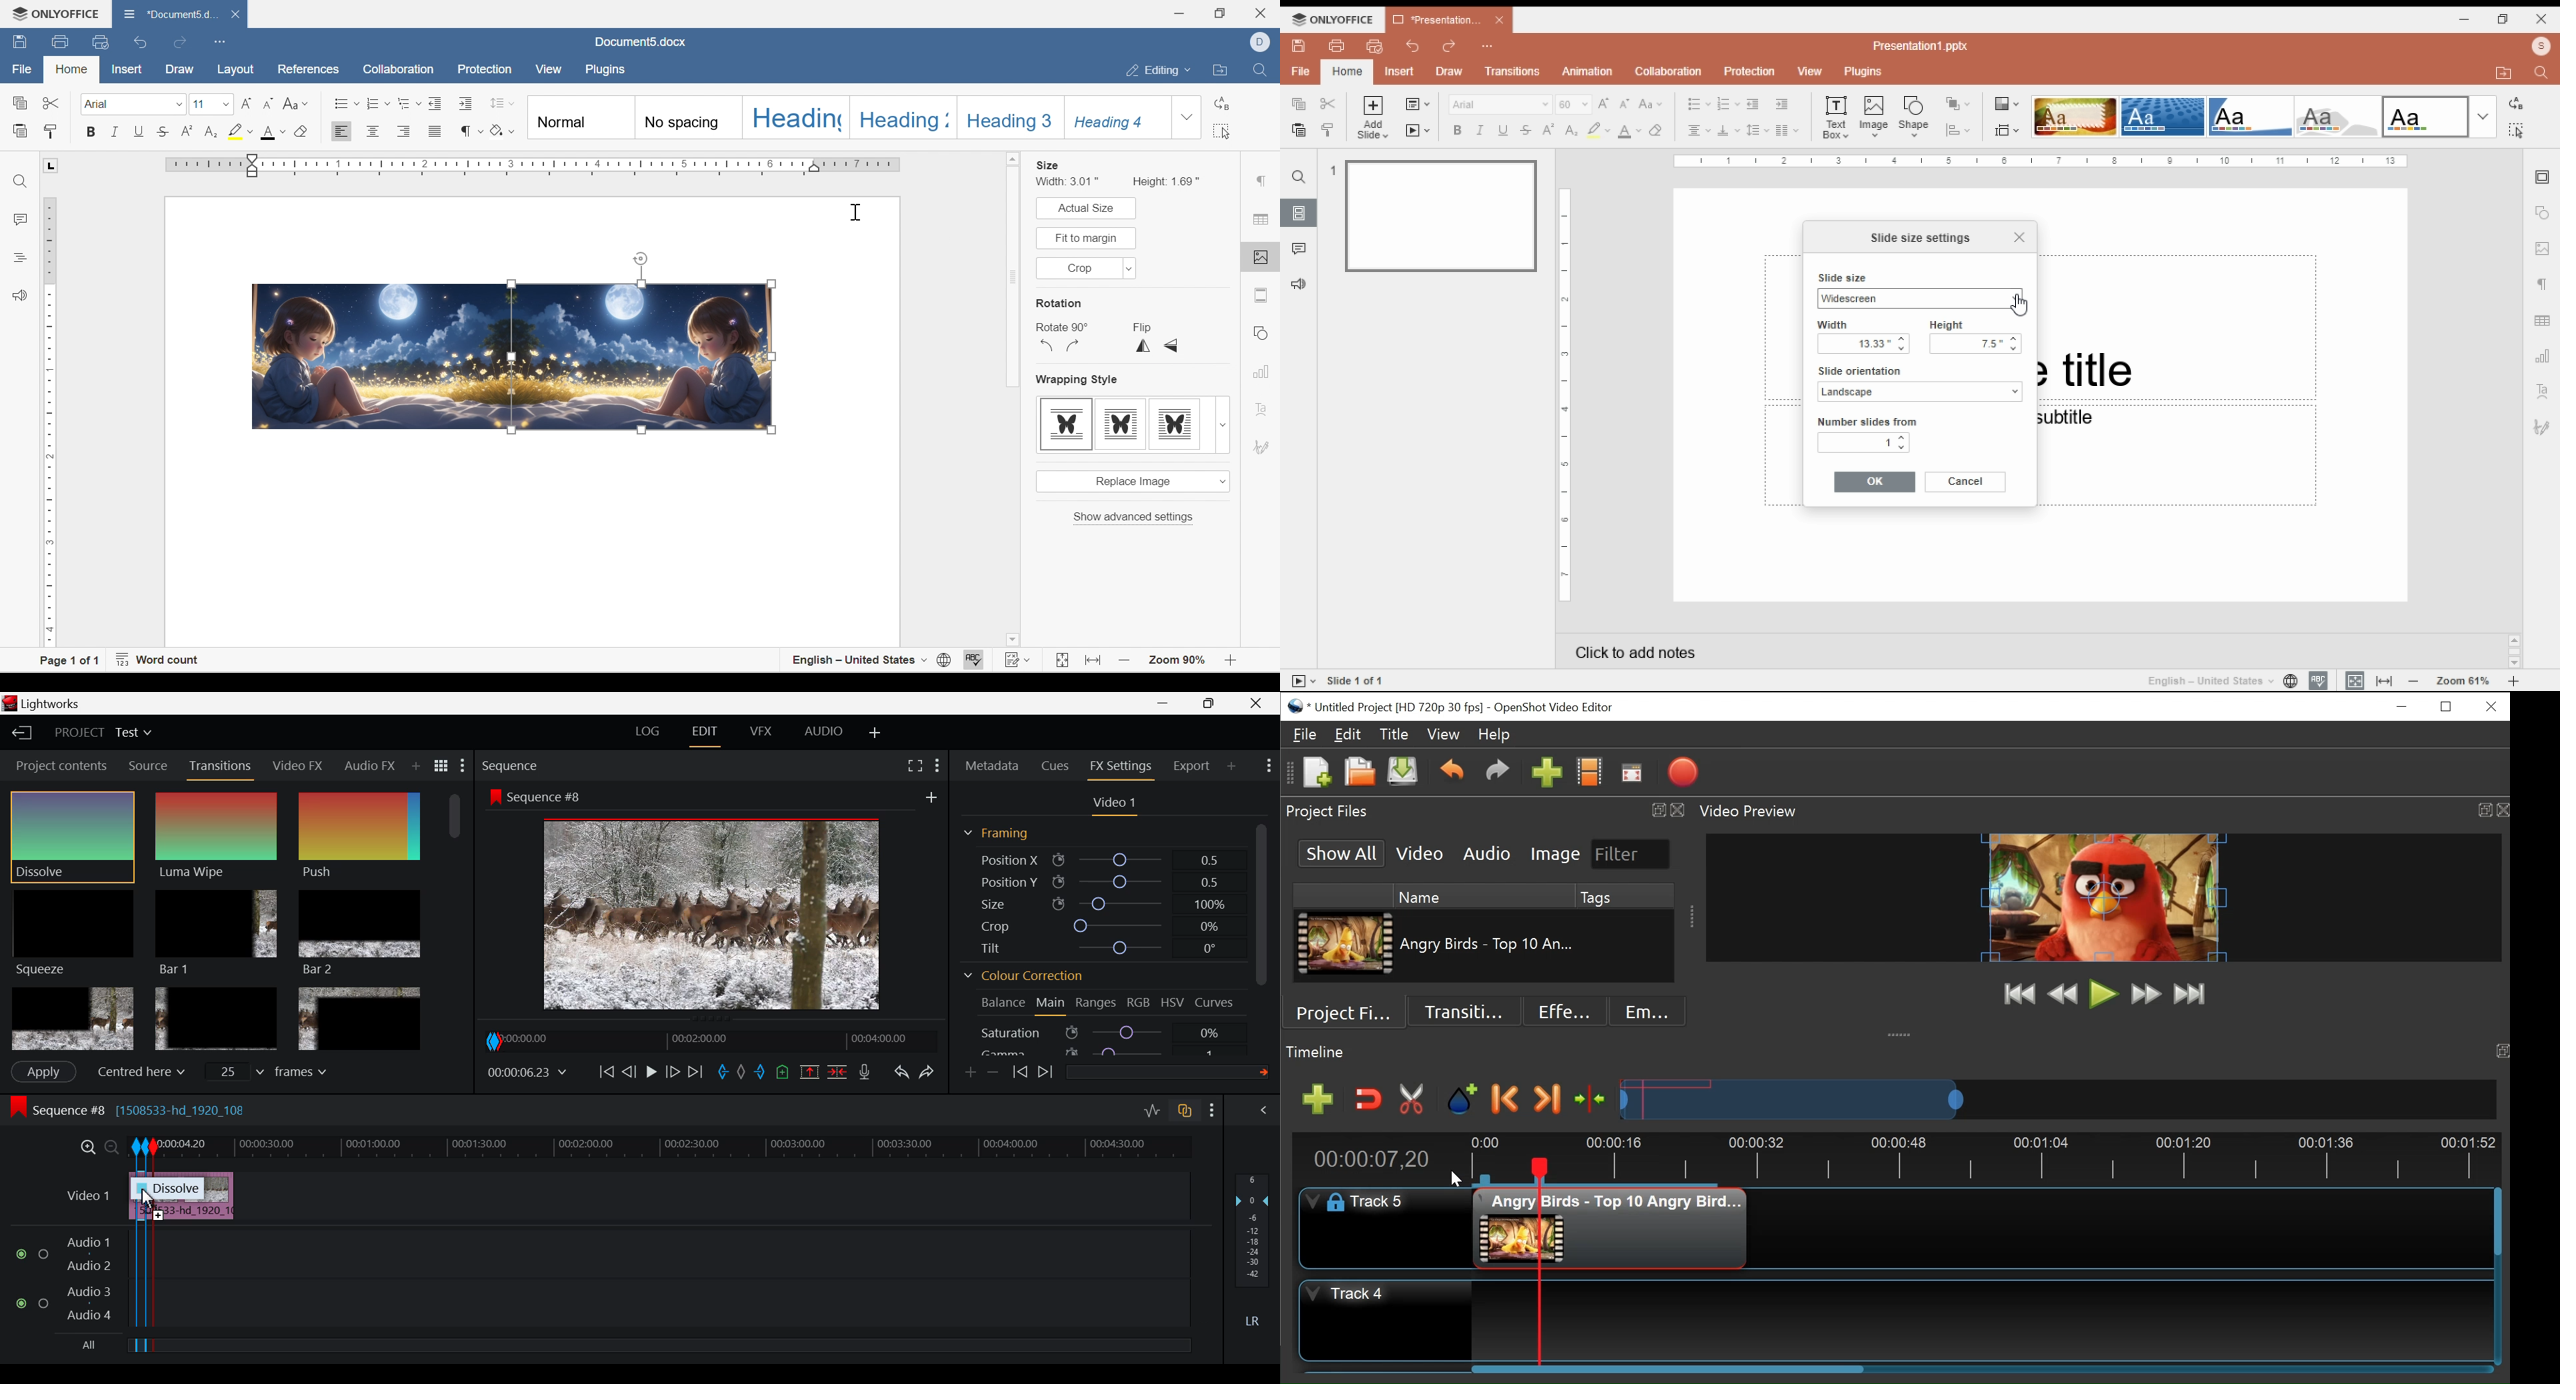 The image size is (2576, 1400). What do you see at coordinates (1267, 933) in the screenshot?
I see `Scroll Bar` at bounding box center [1267, 933].